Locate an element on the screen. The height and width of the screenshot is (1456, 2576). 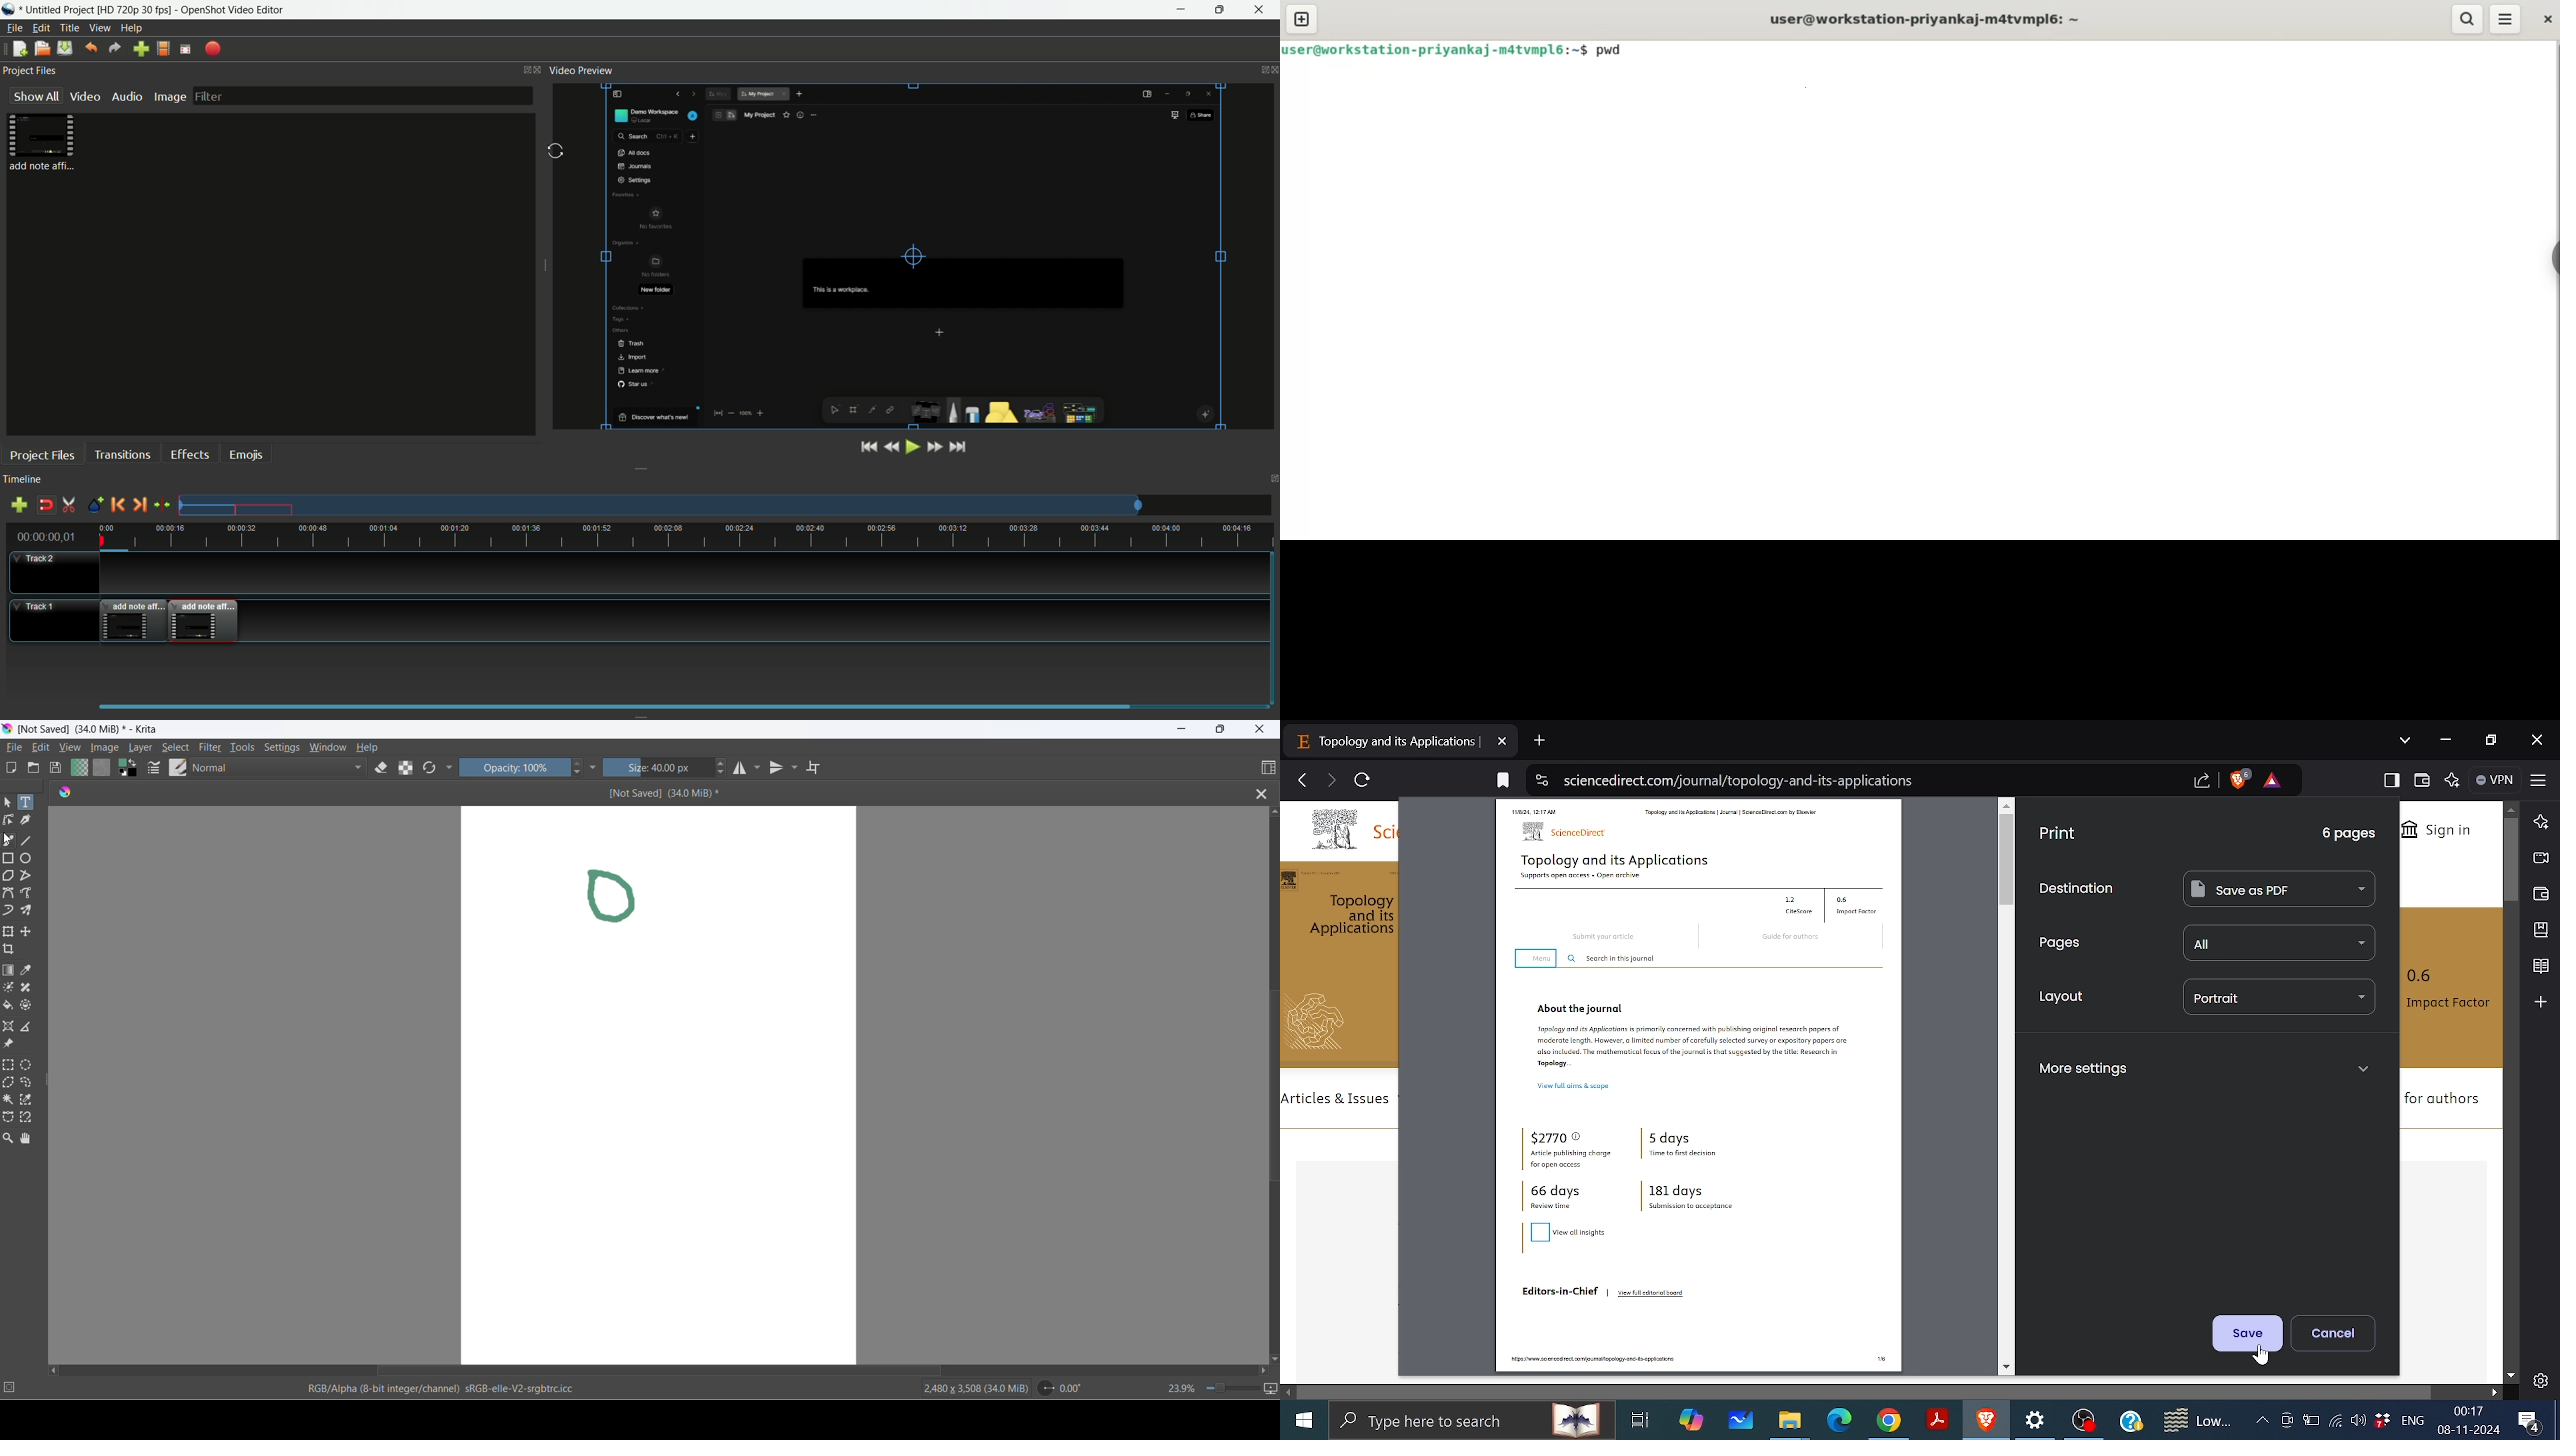
multibrush tool is located at coordinates (33, 912).